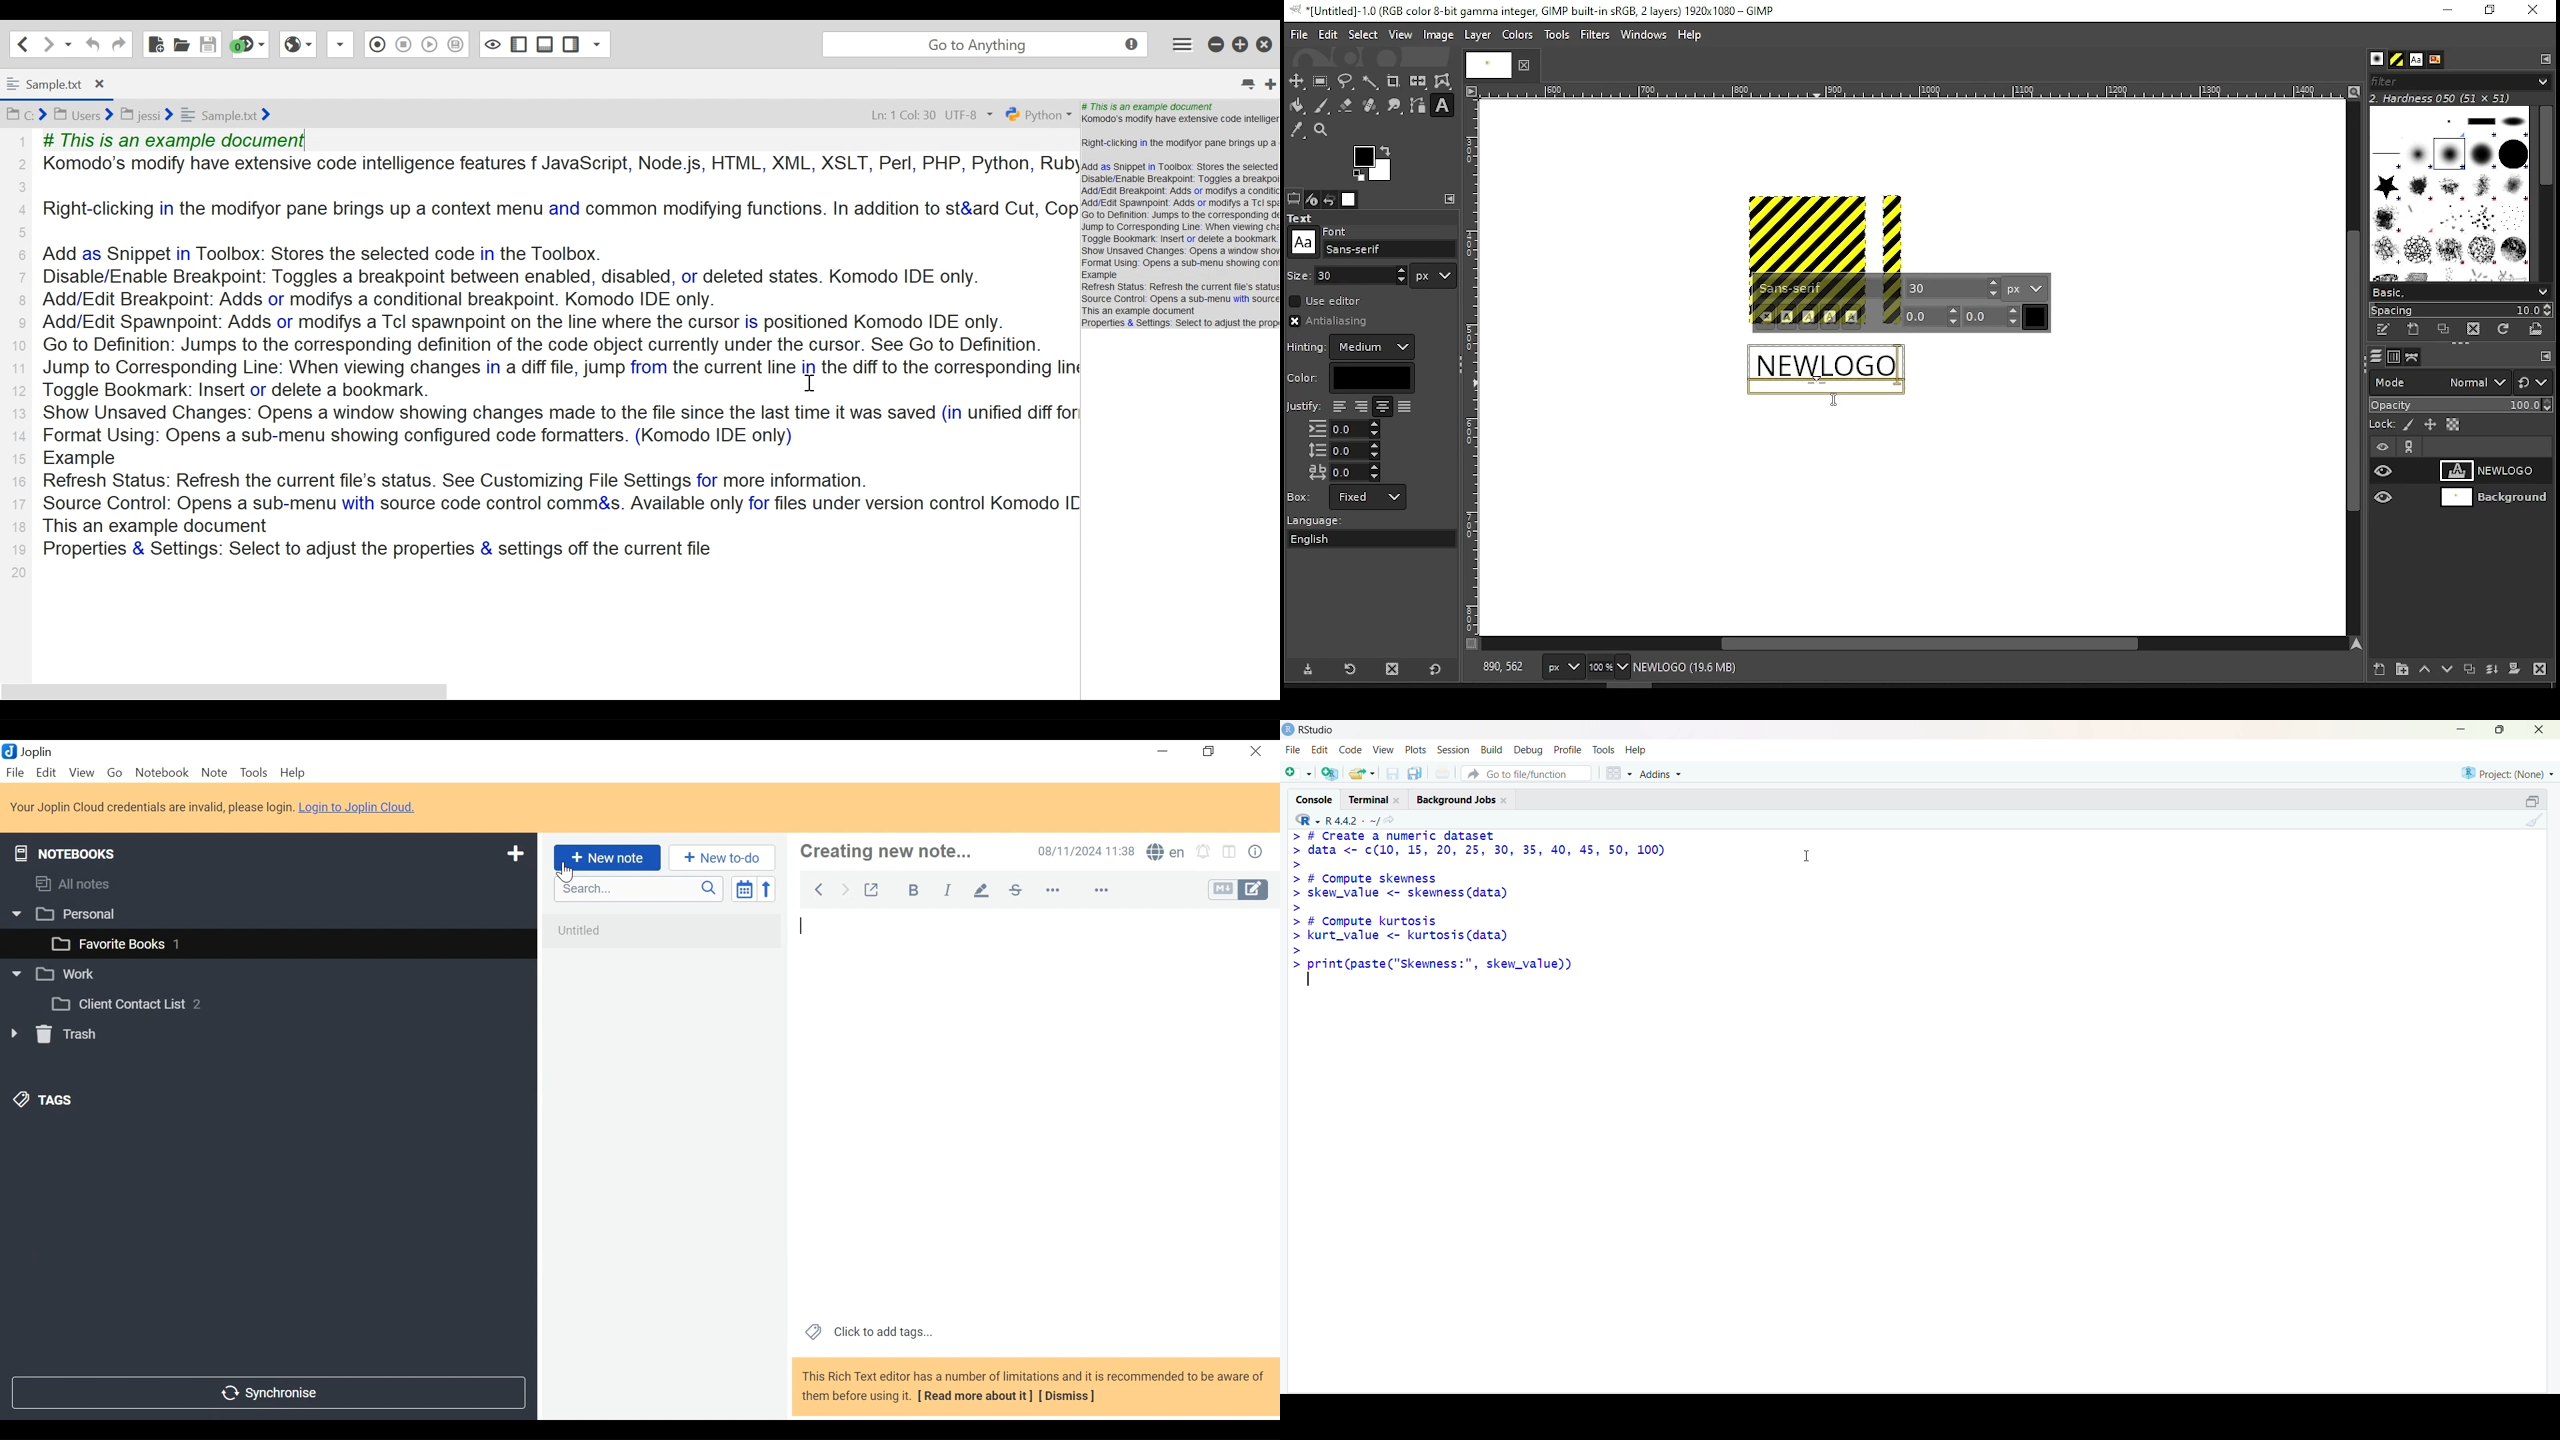 Image resolution: width=2576 pixels, height=1456 pixels. I want to click on Restore, so click(1210, 751).